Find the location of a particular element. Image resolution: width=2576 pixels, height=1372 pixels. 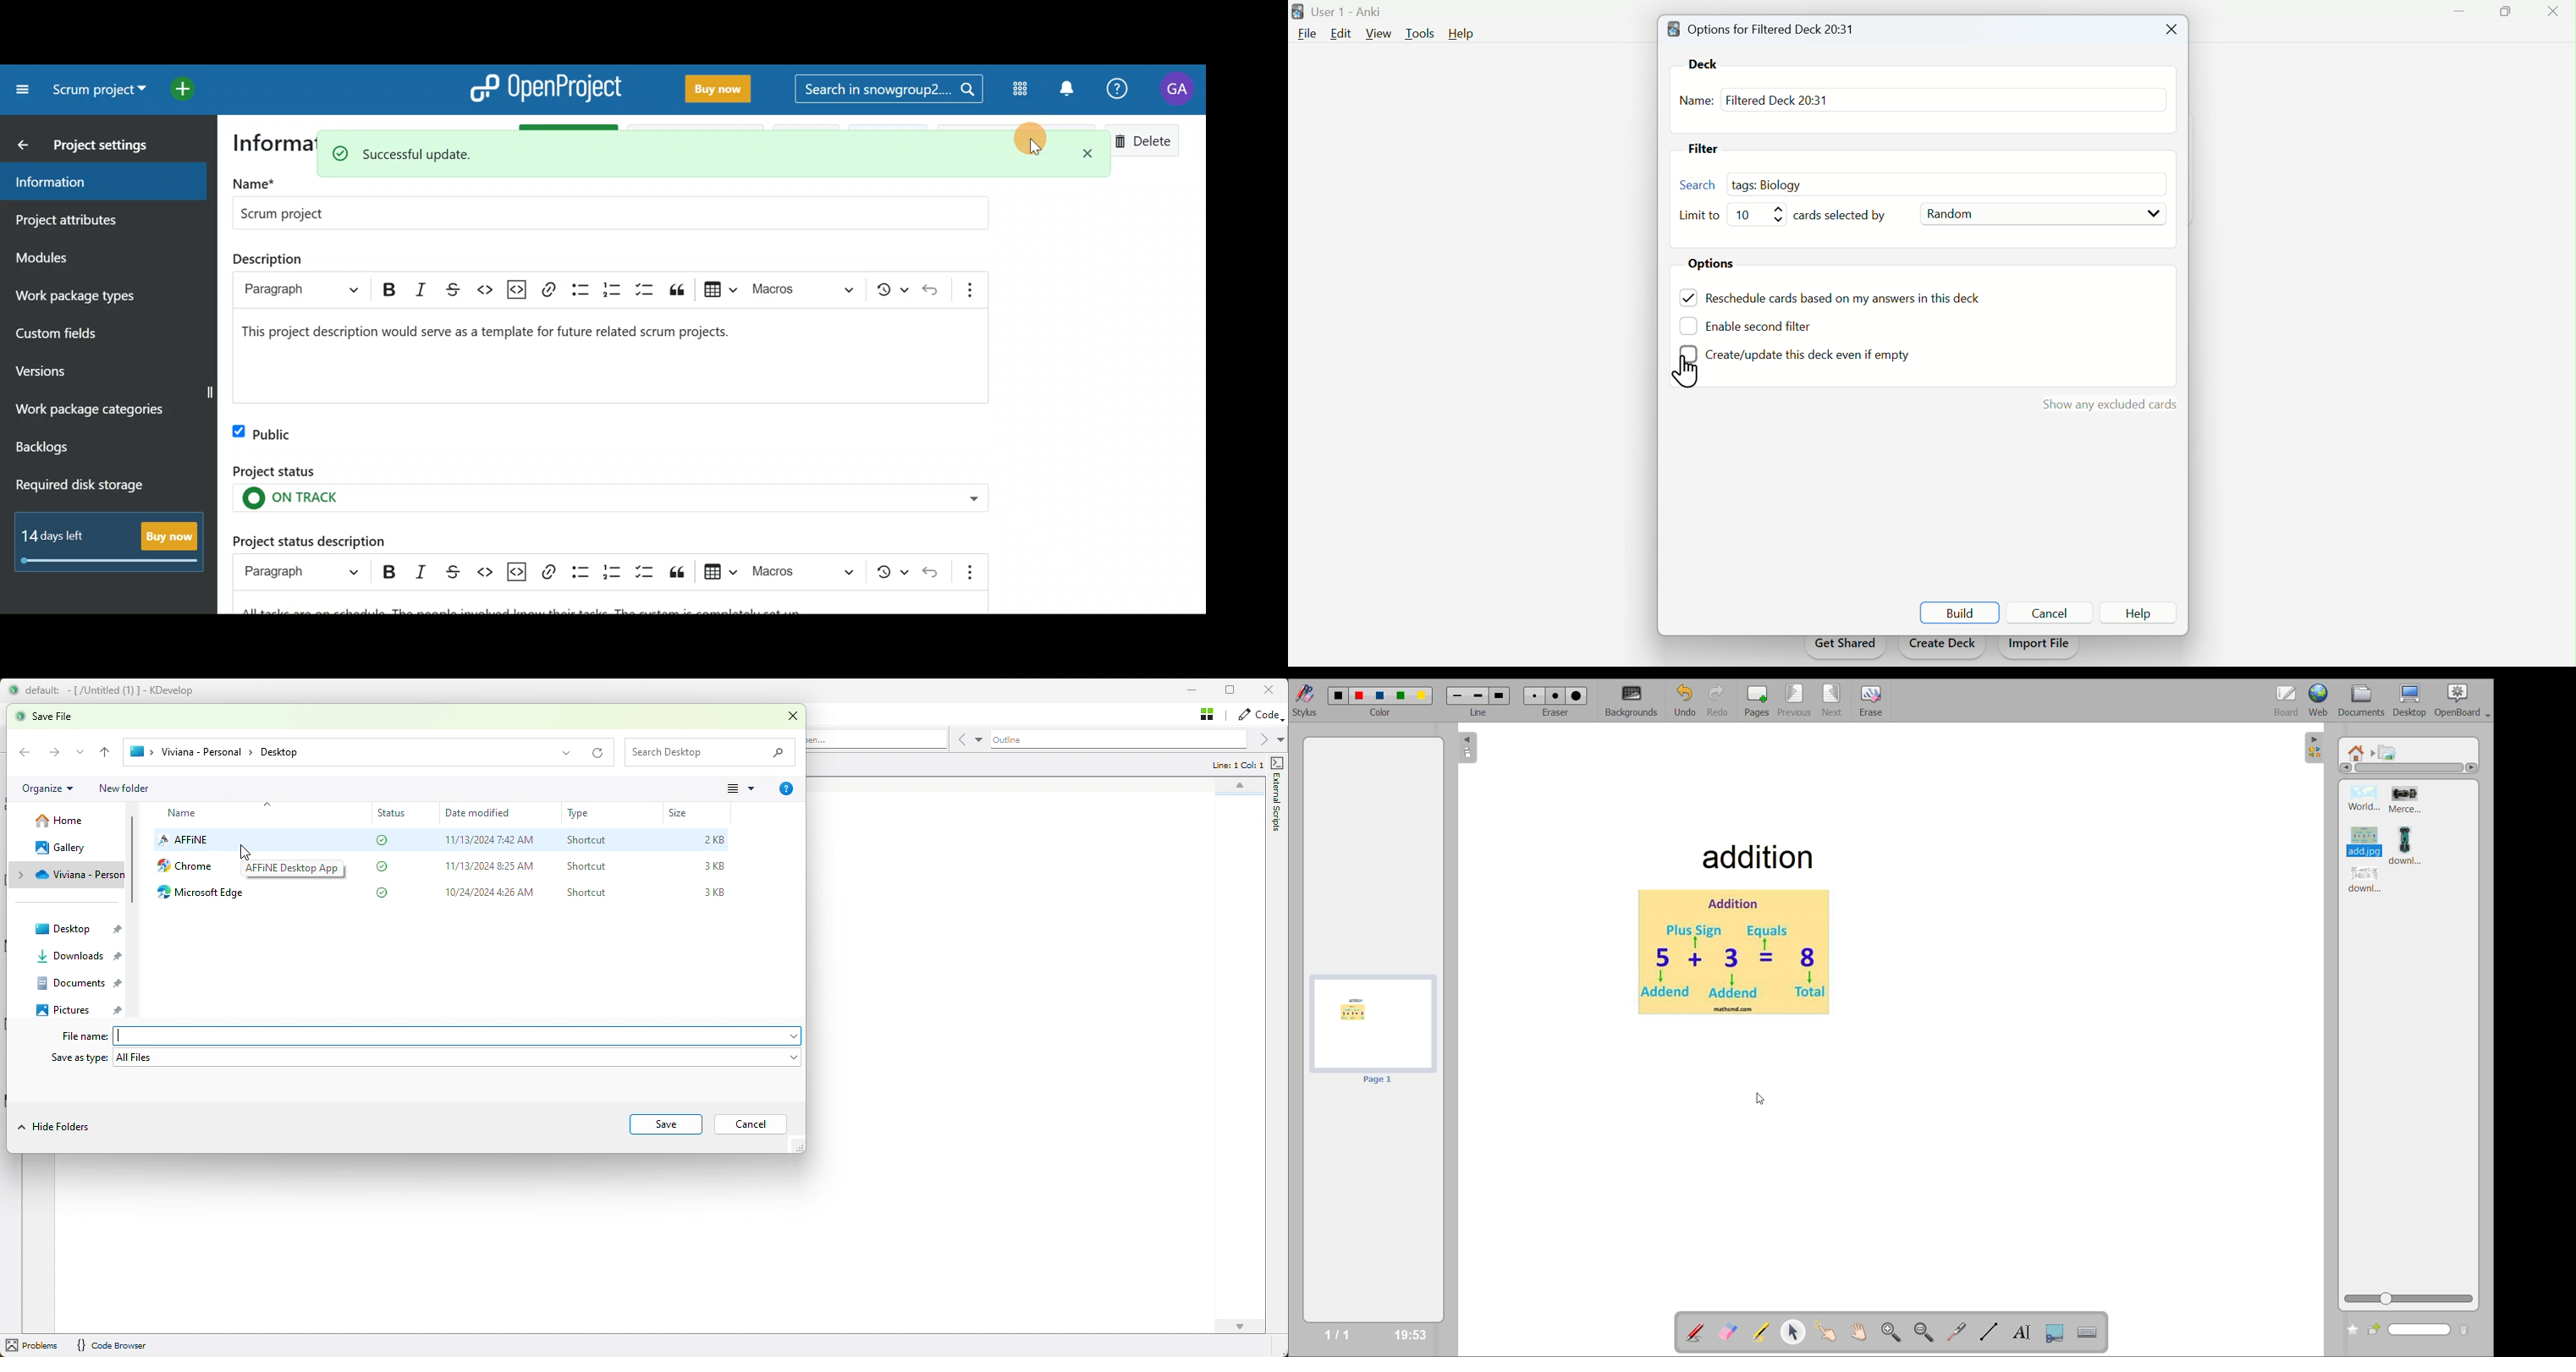

cursor is located at coordinates (1691, 373).